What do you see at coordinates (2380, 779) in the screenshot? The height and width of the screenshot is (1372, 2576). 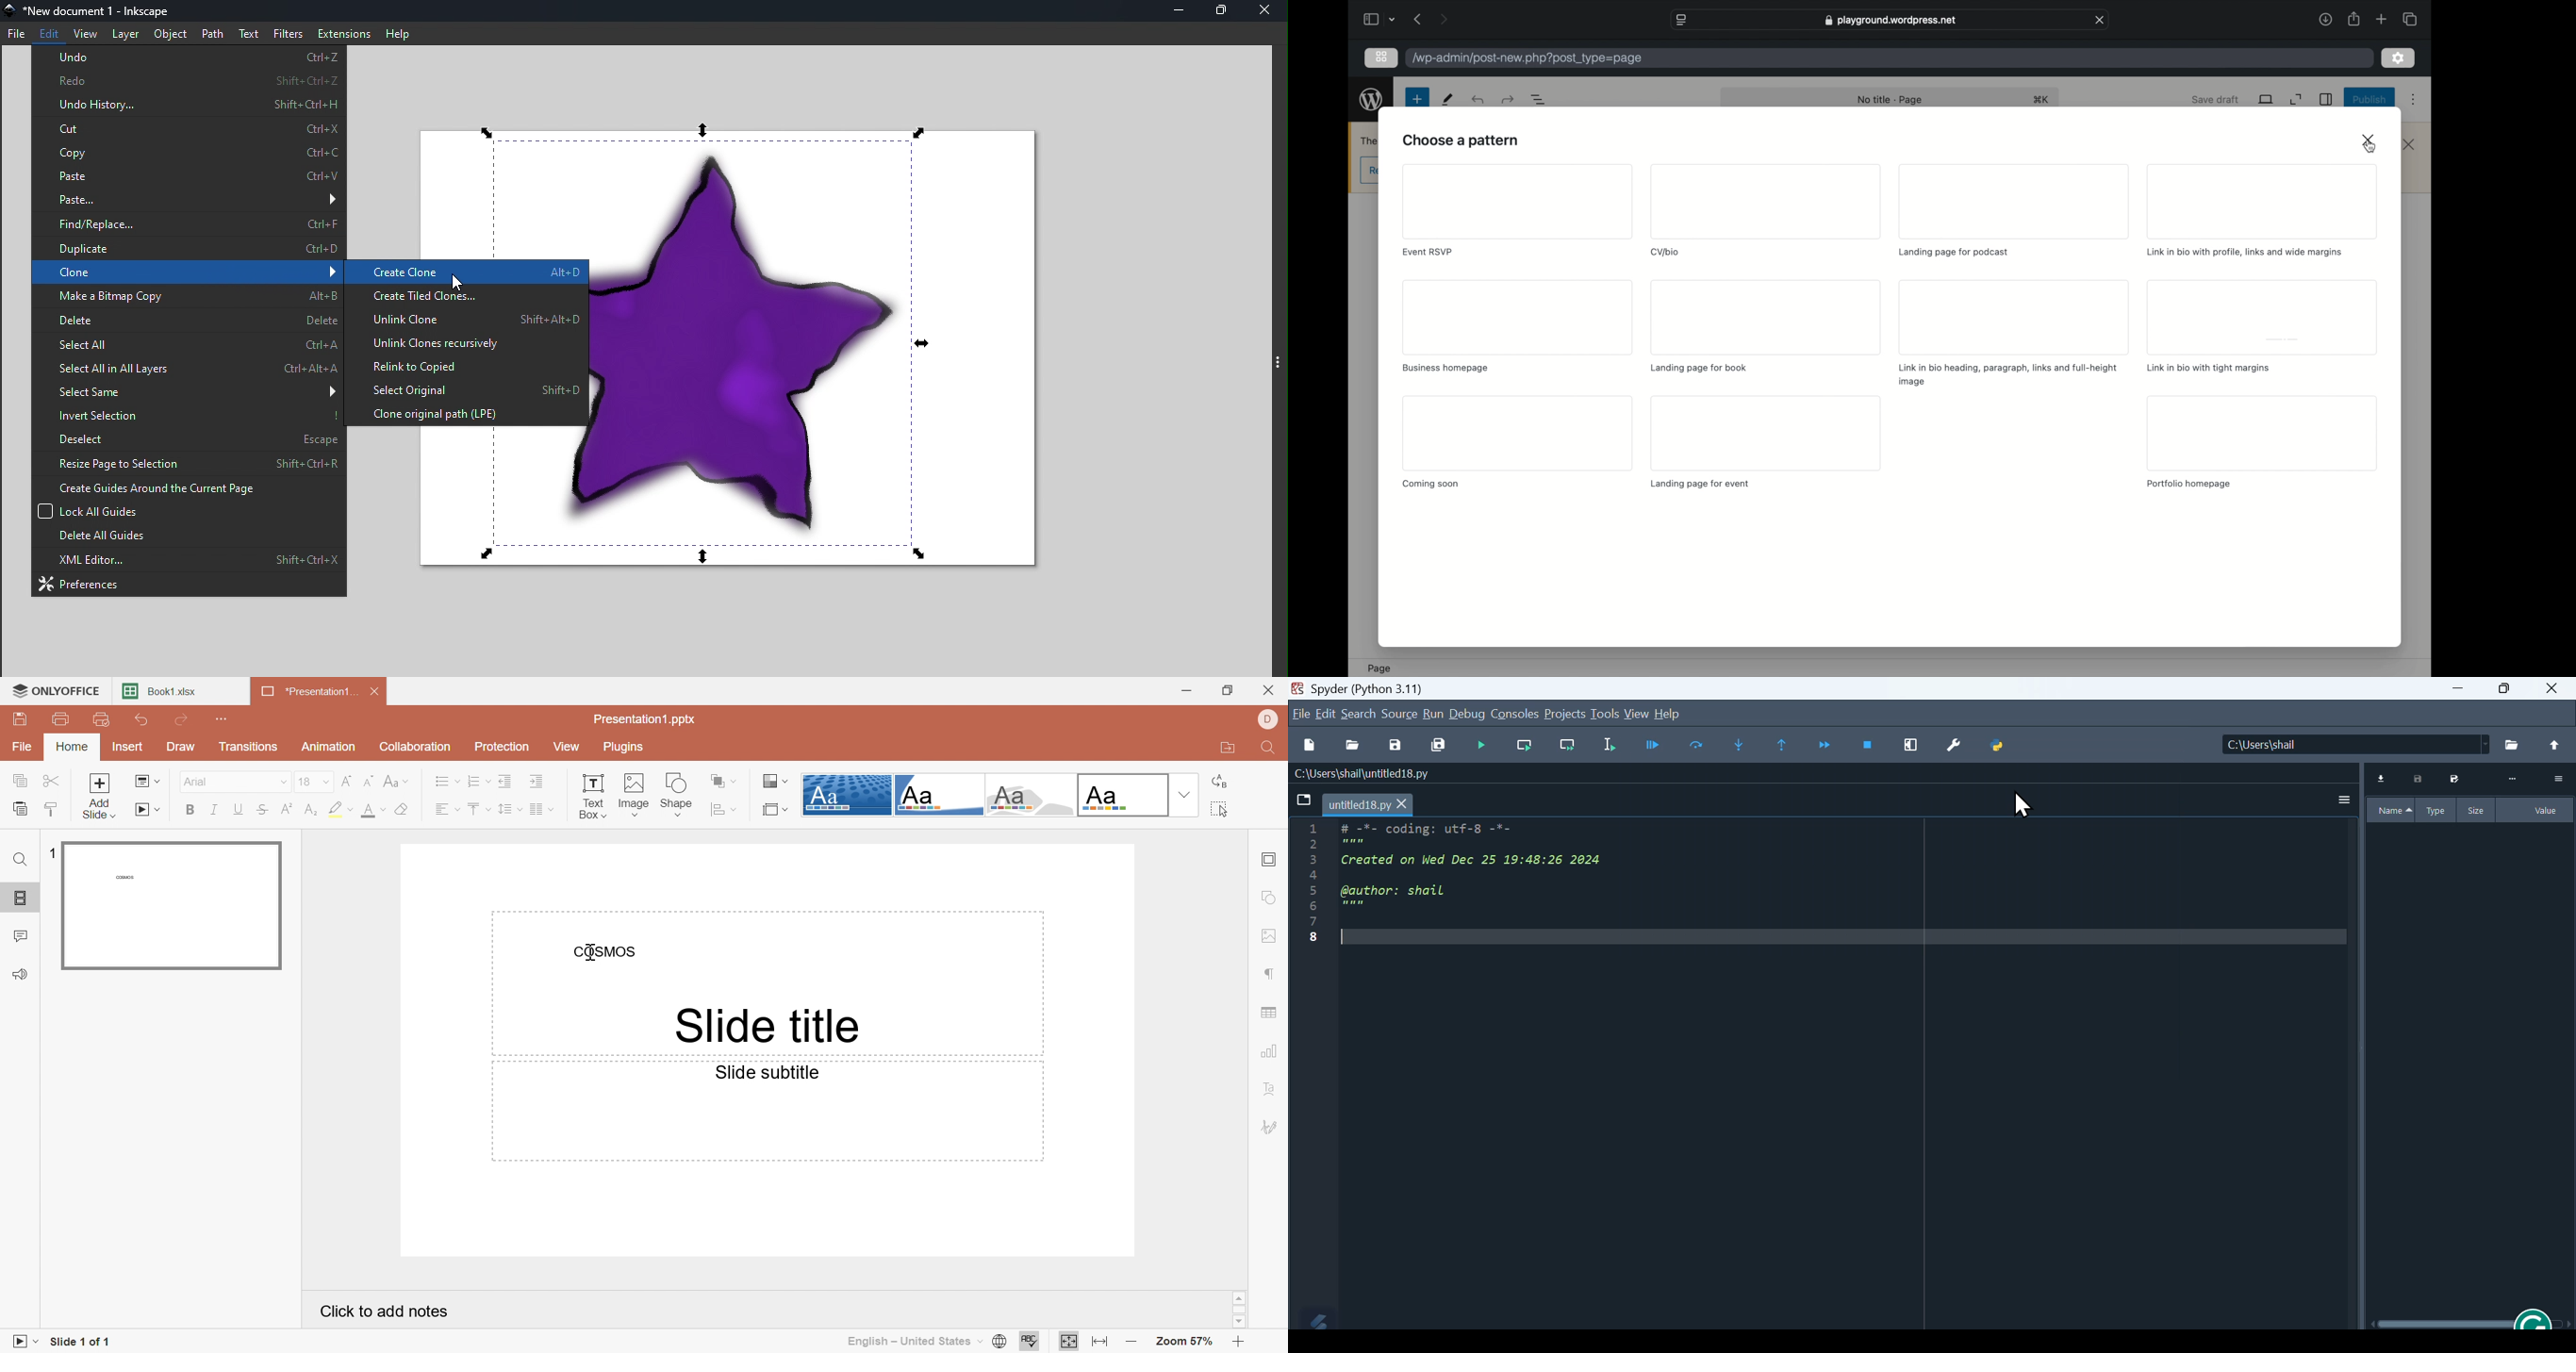 I see `download` at bounding box center [2380, 779].